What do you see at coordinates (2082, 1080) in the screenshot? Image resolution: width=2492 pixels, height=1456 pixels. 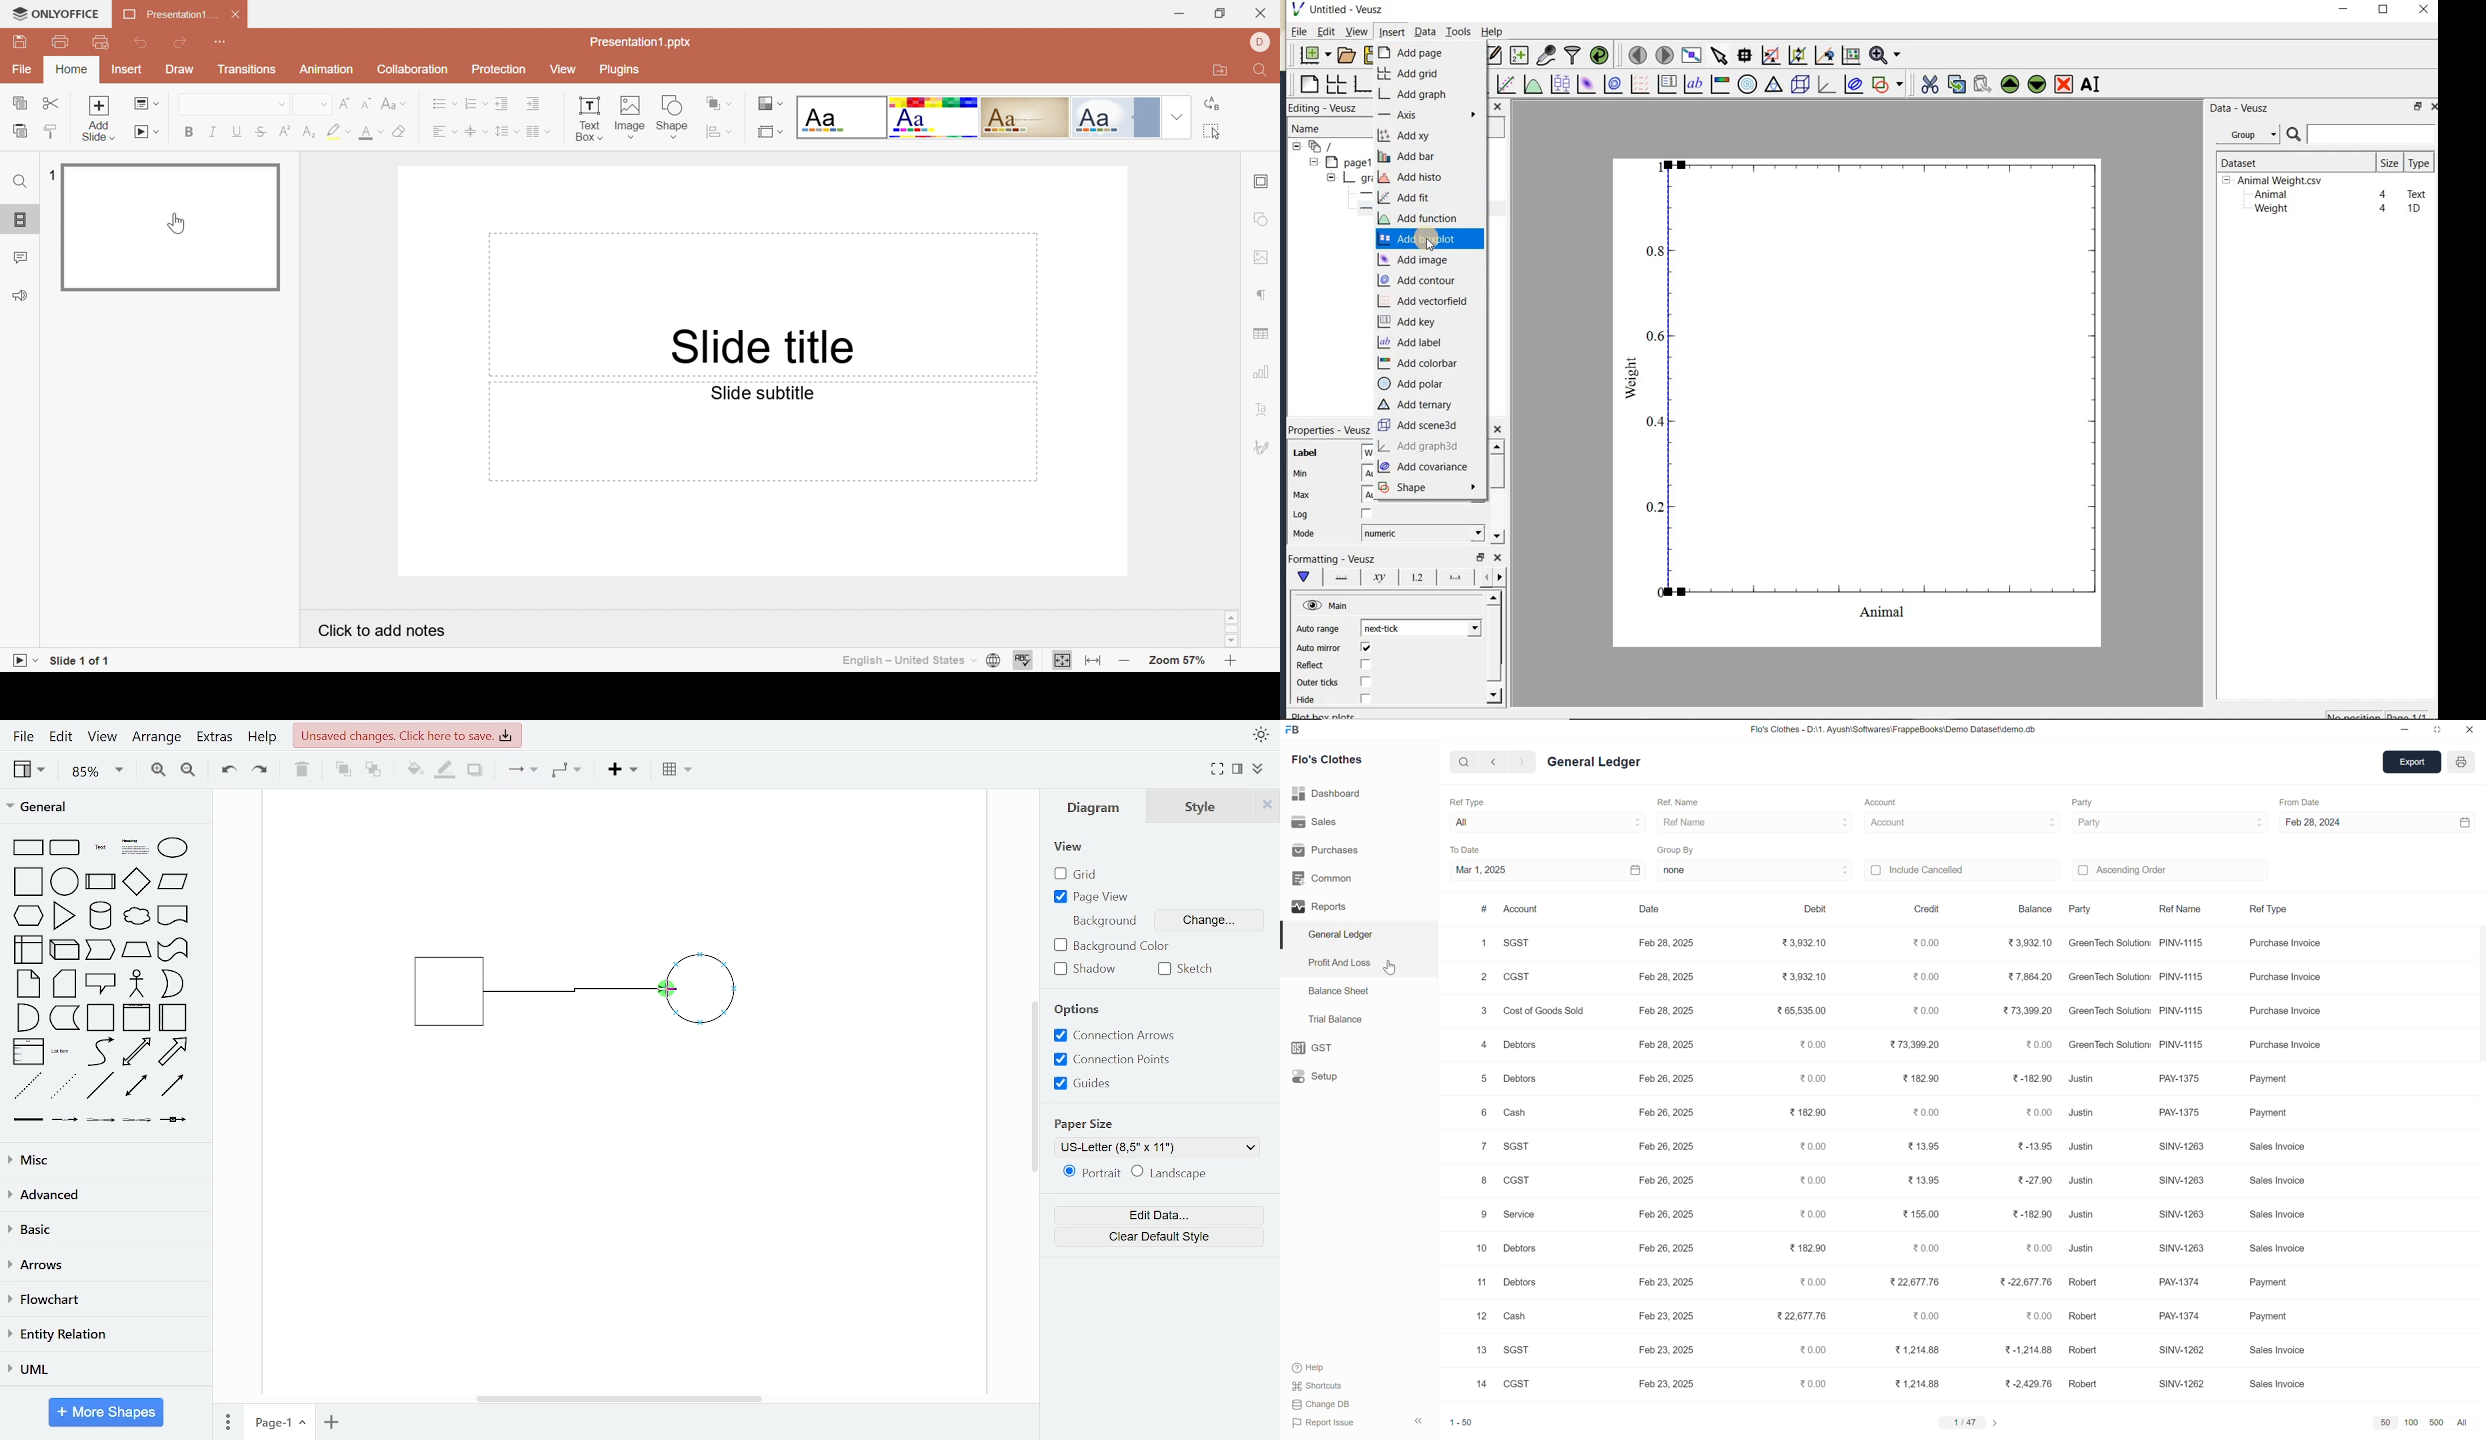 I see `Justin` at bounding box center [2082, 1080].